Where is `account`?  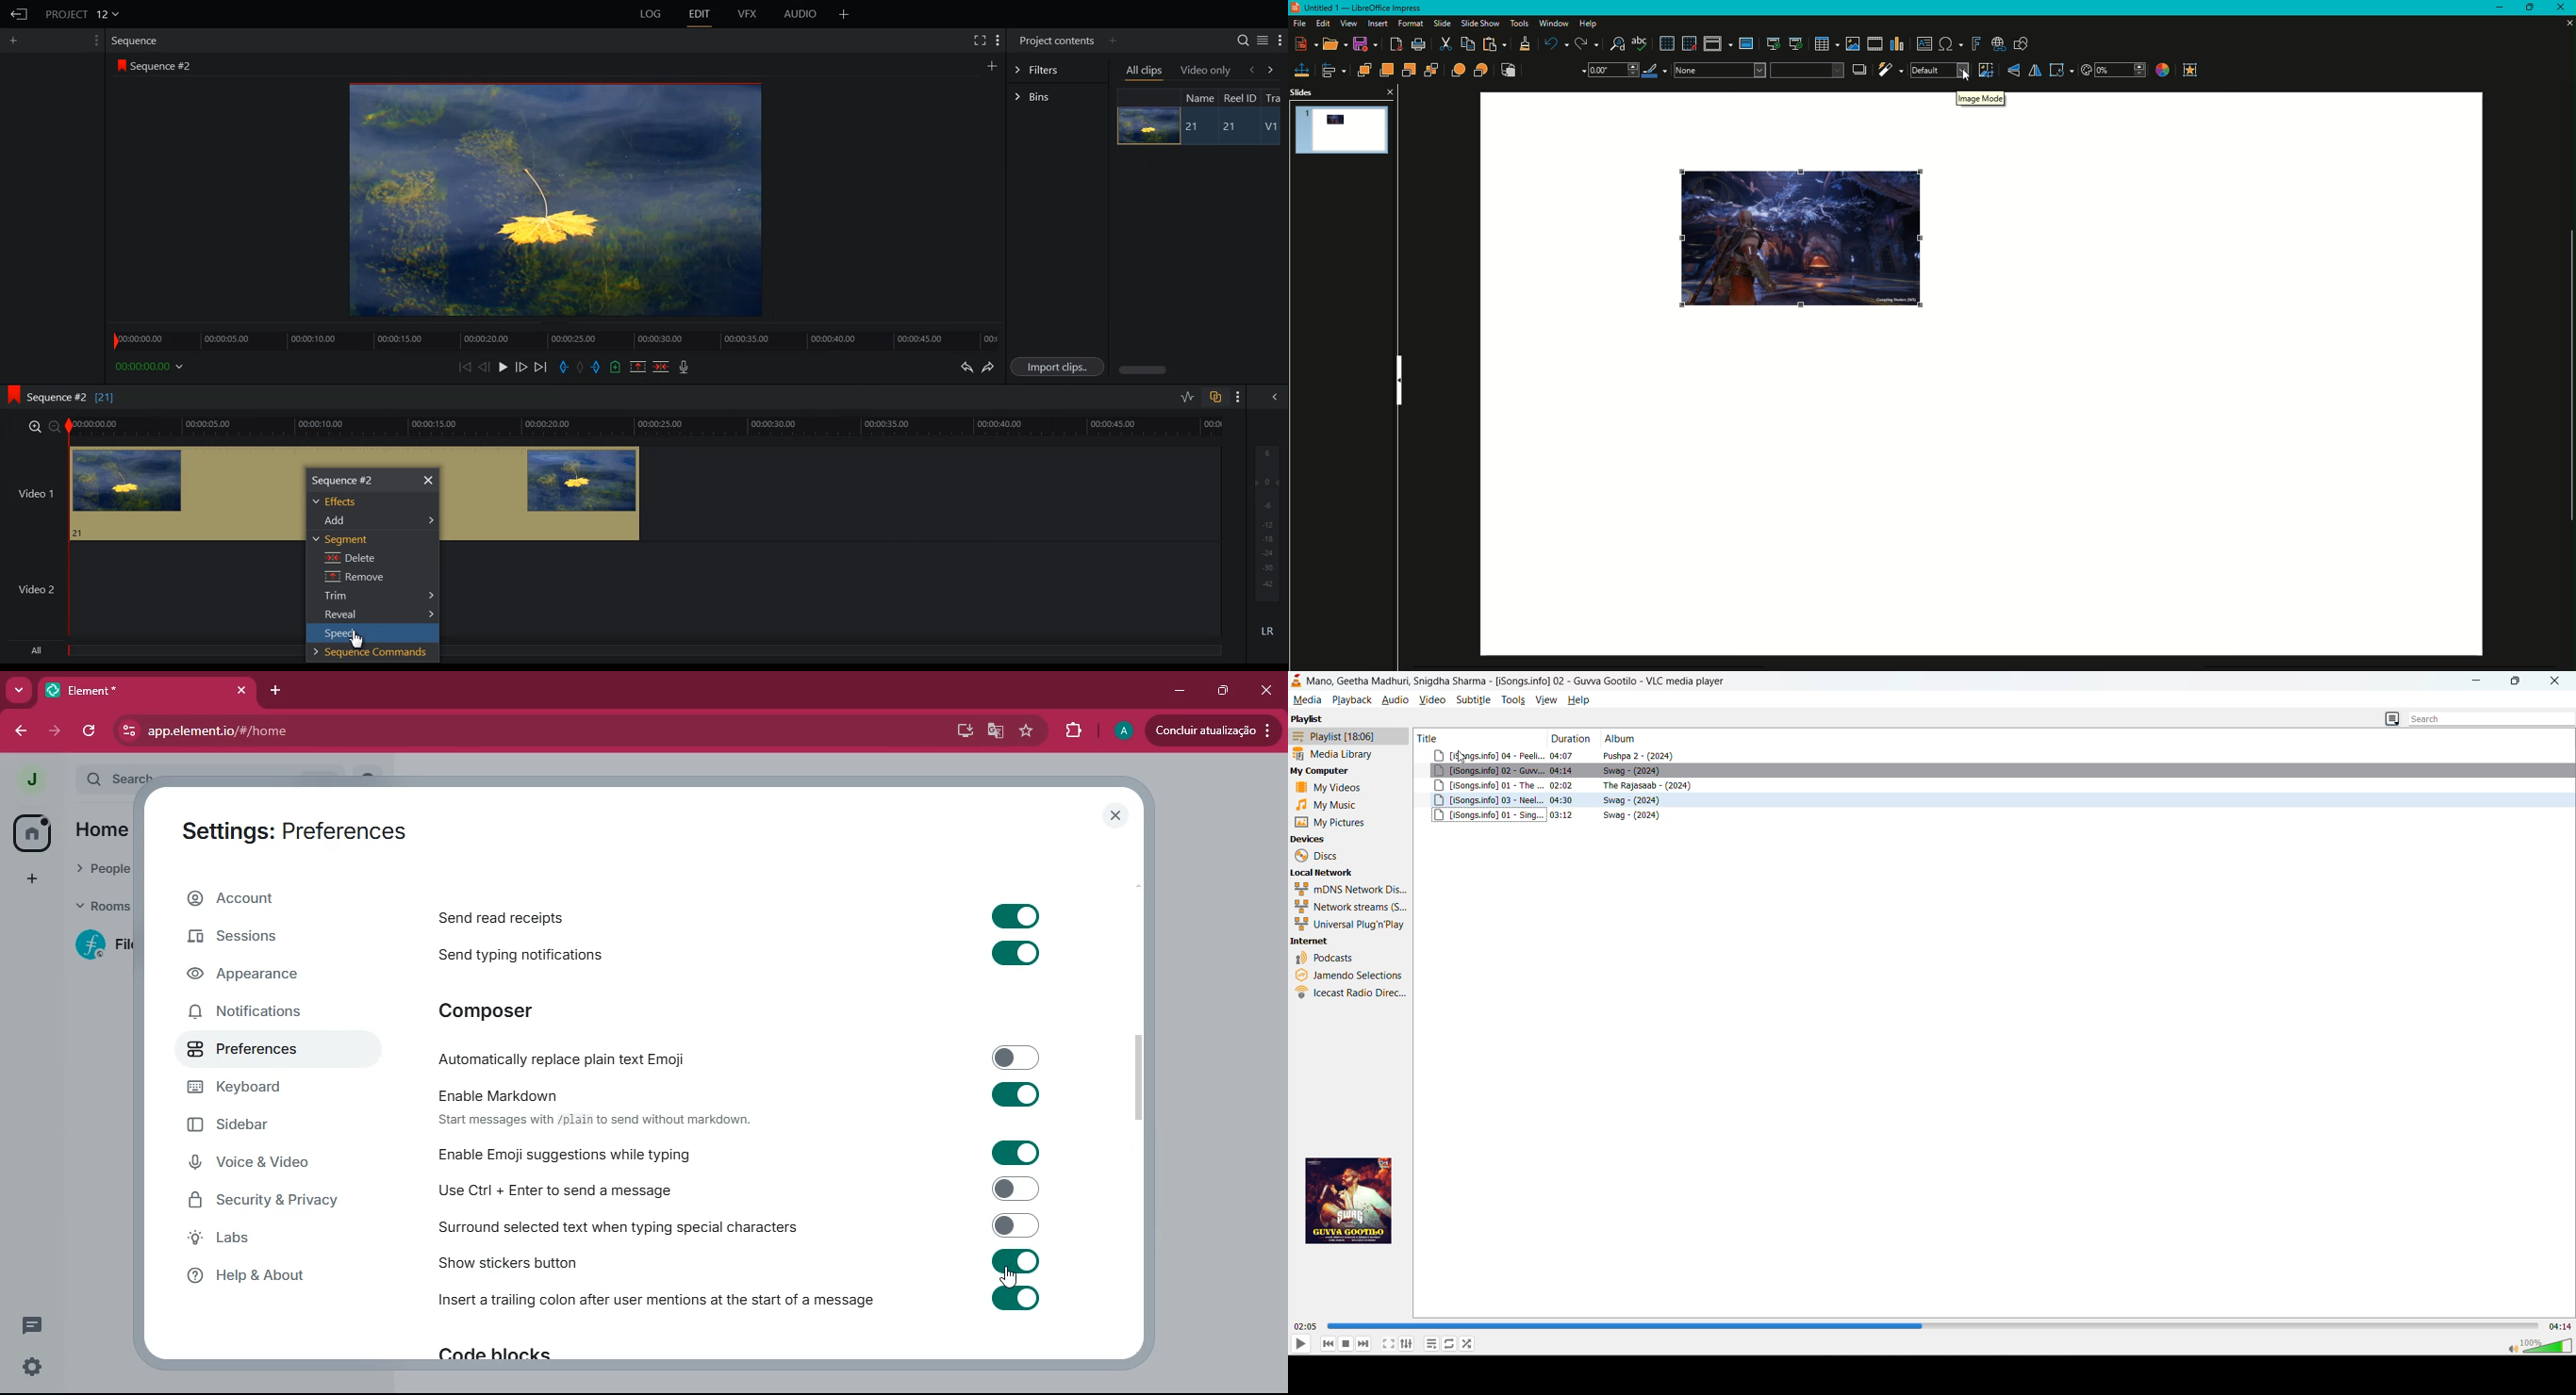
account is located at coordinates (282, 899).